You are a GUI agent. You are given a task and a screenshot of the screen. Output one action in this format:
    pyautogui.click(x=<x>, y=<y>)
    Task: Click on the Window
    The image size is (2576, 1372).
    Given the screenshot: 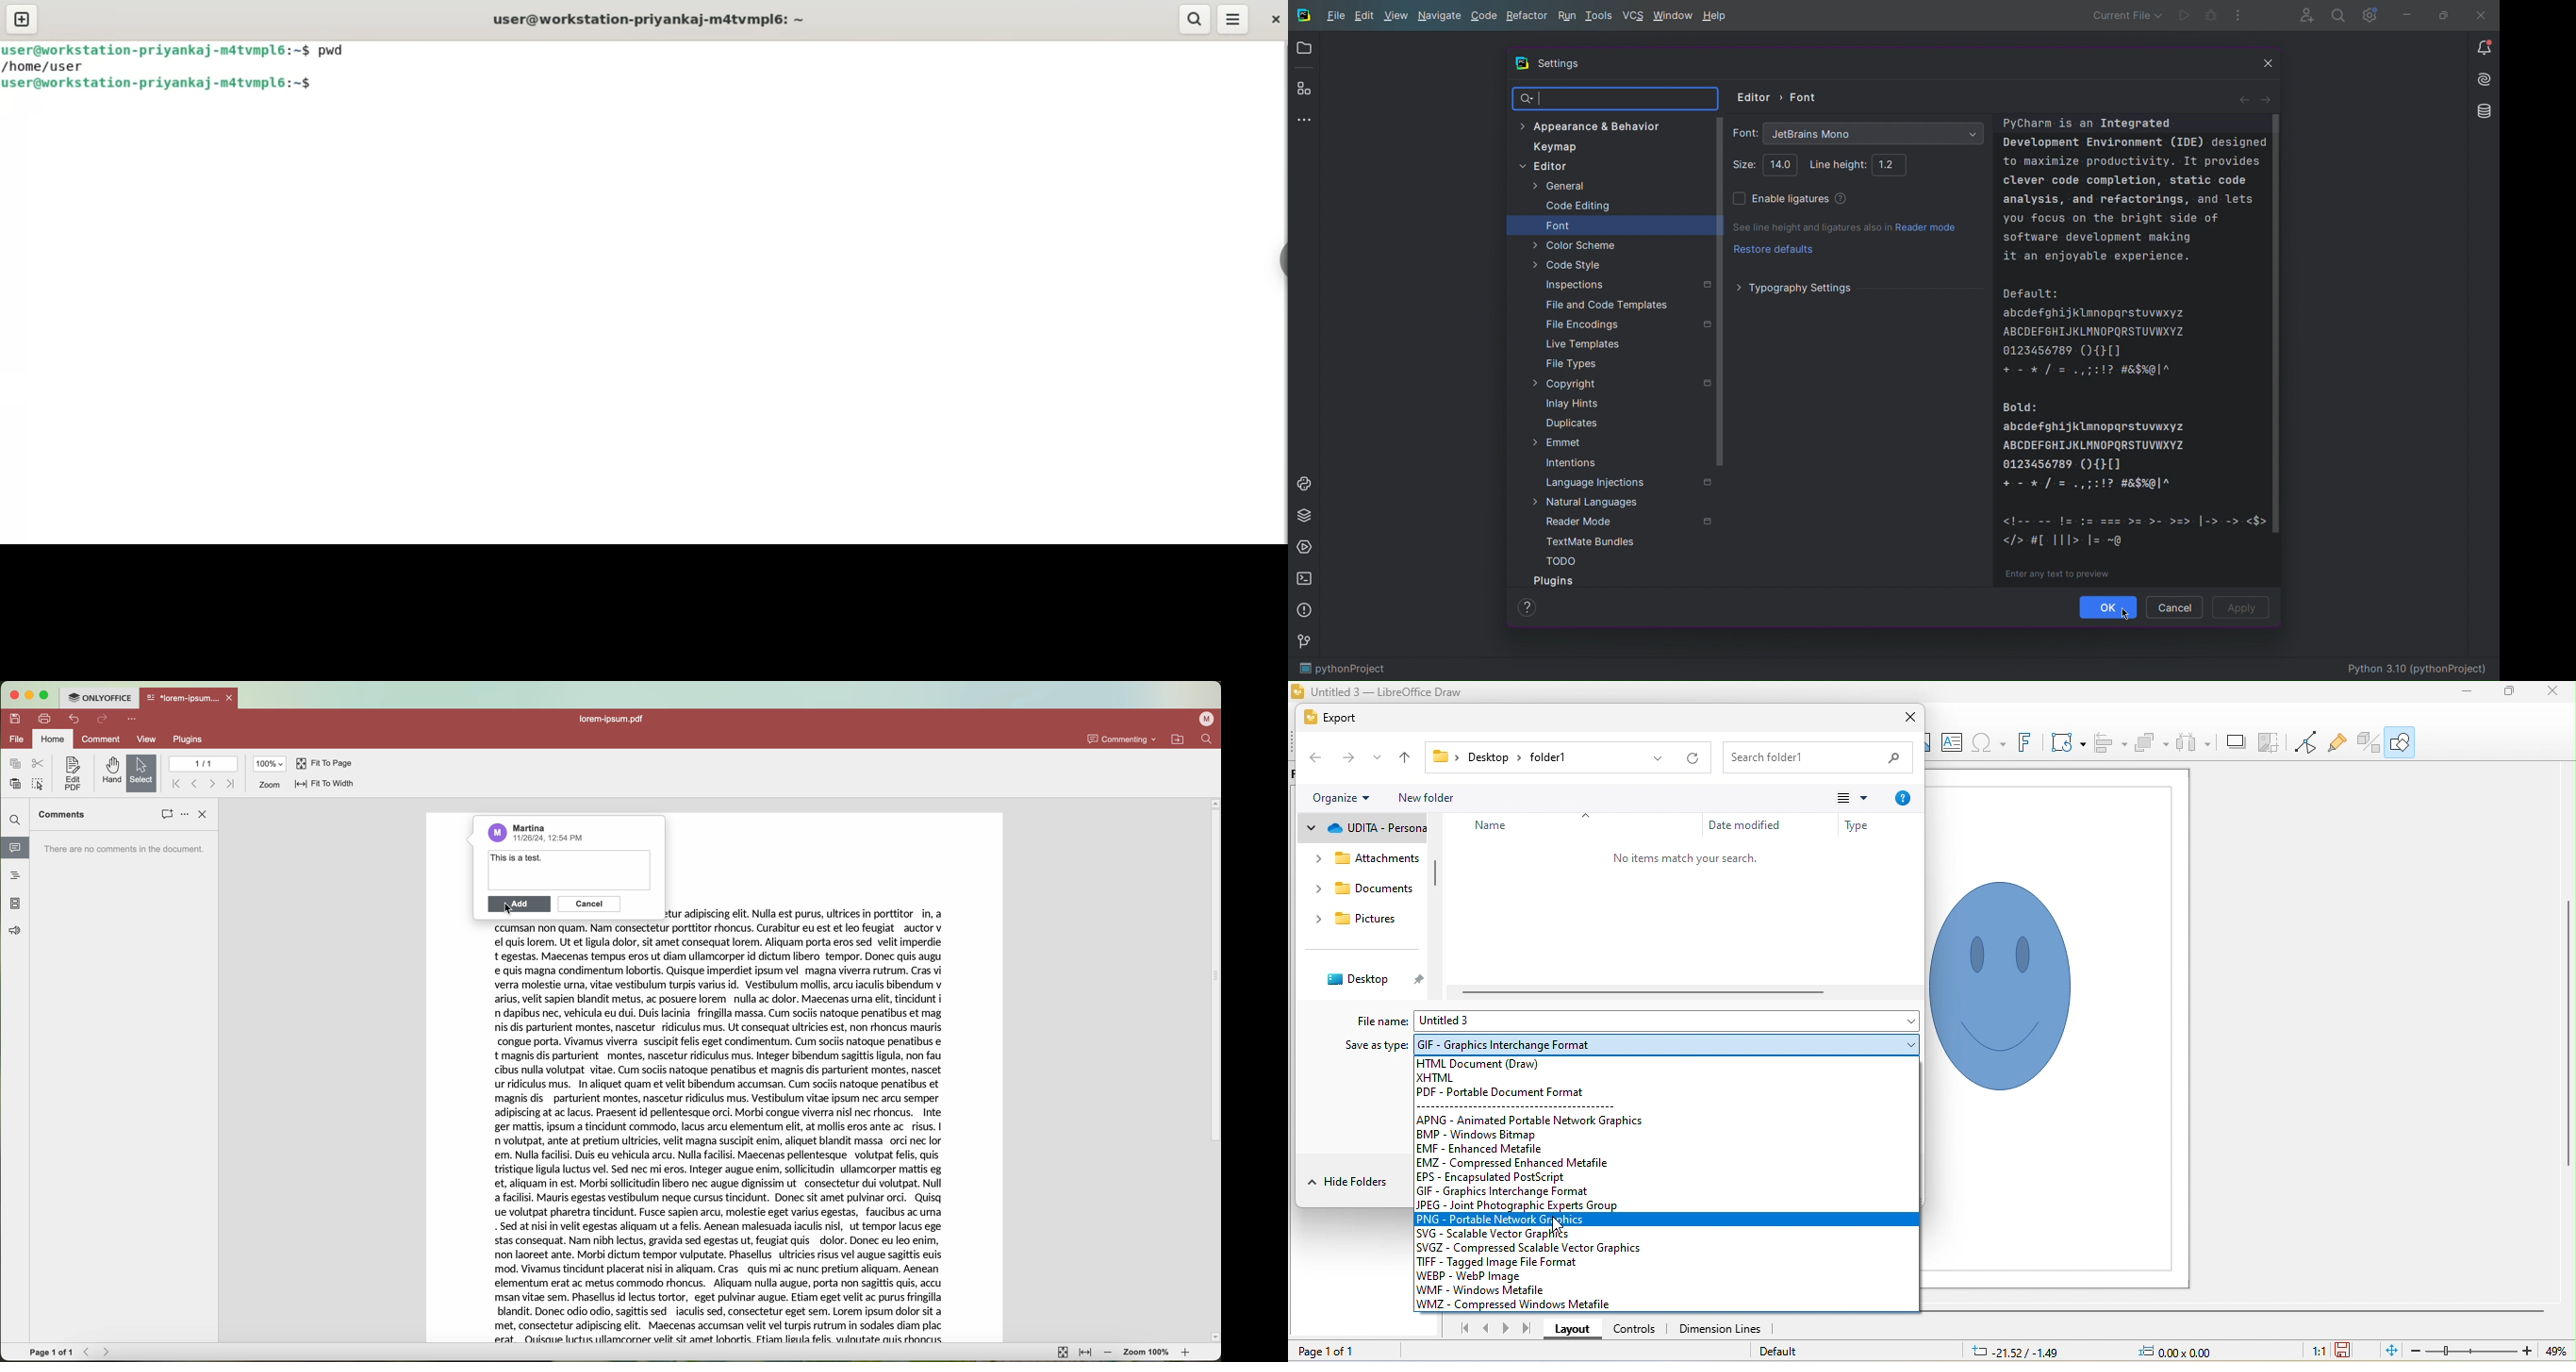 What is the action you would take?
    pyautogui.click(x=1673, y=17)
    